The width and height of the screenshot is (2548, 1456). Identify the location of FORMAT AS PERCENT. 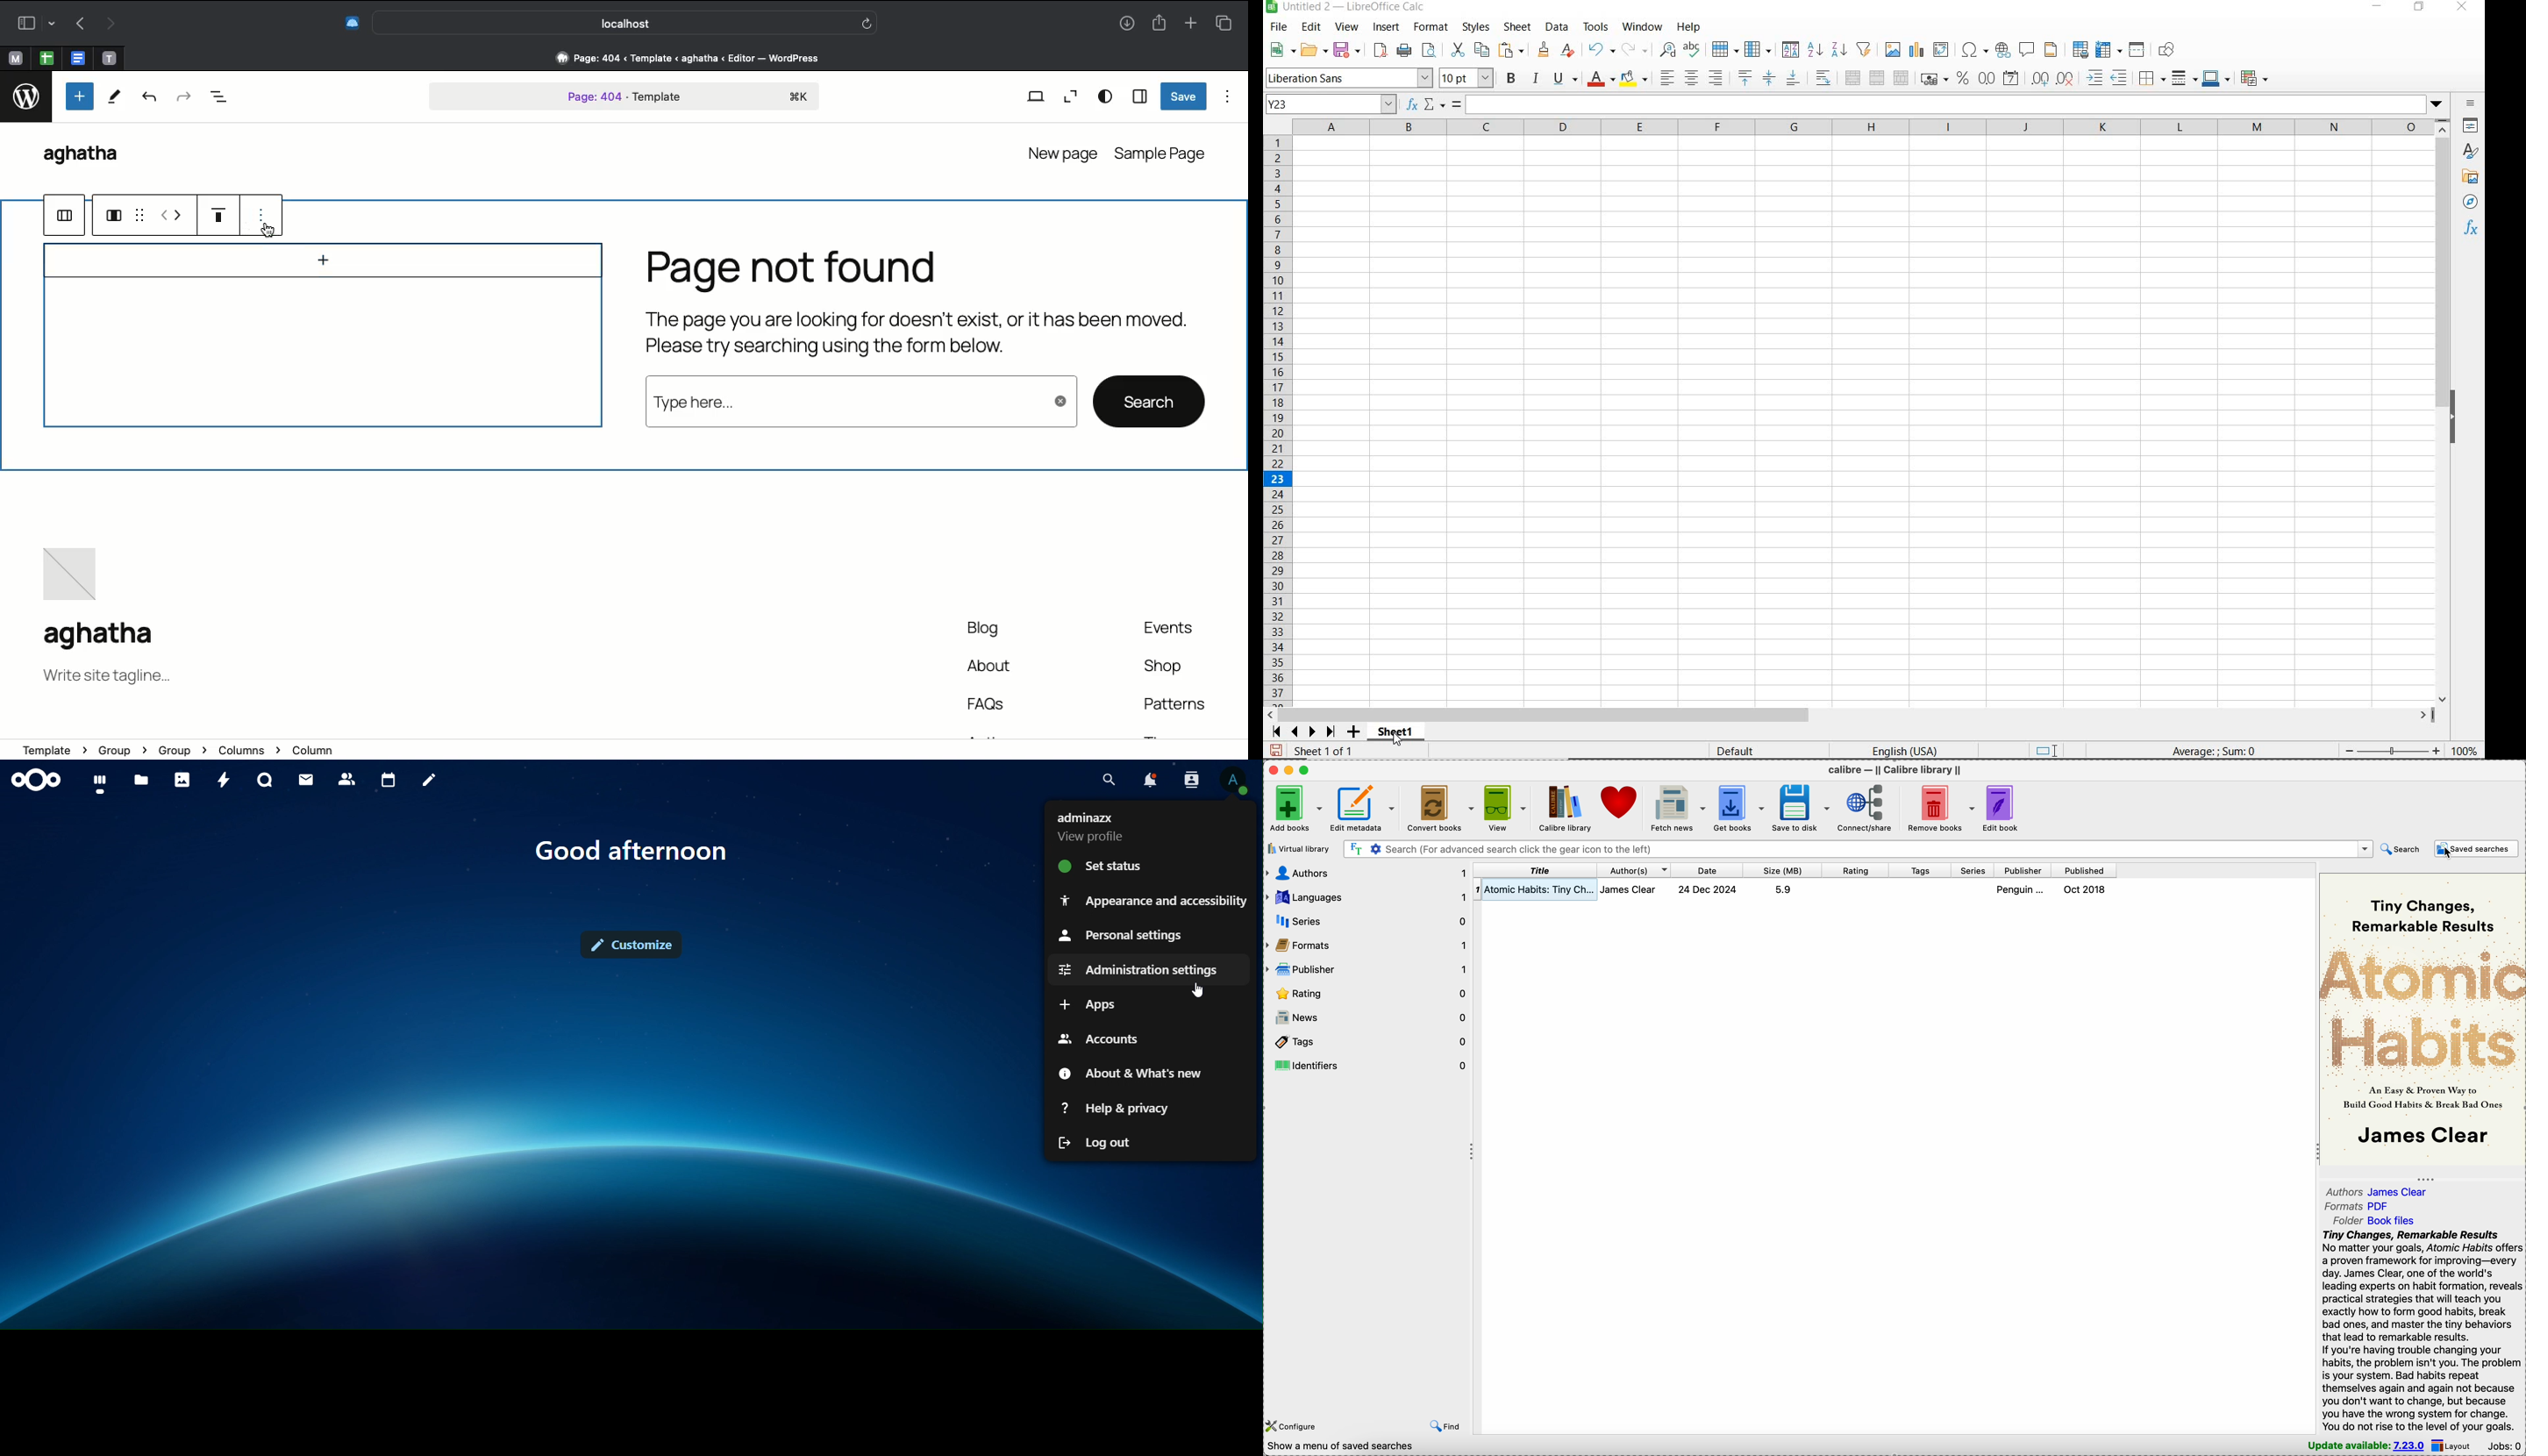
(1963, 79).